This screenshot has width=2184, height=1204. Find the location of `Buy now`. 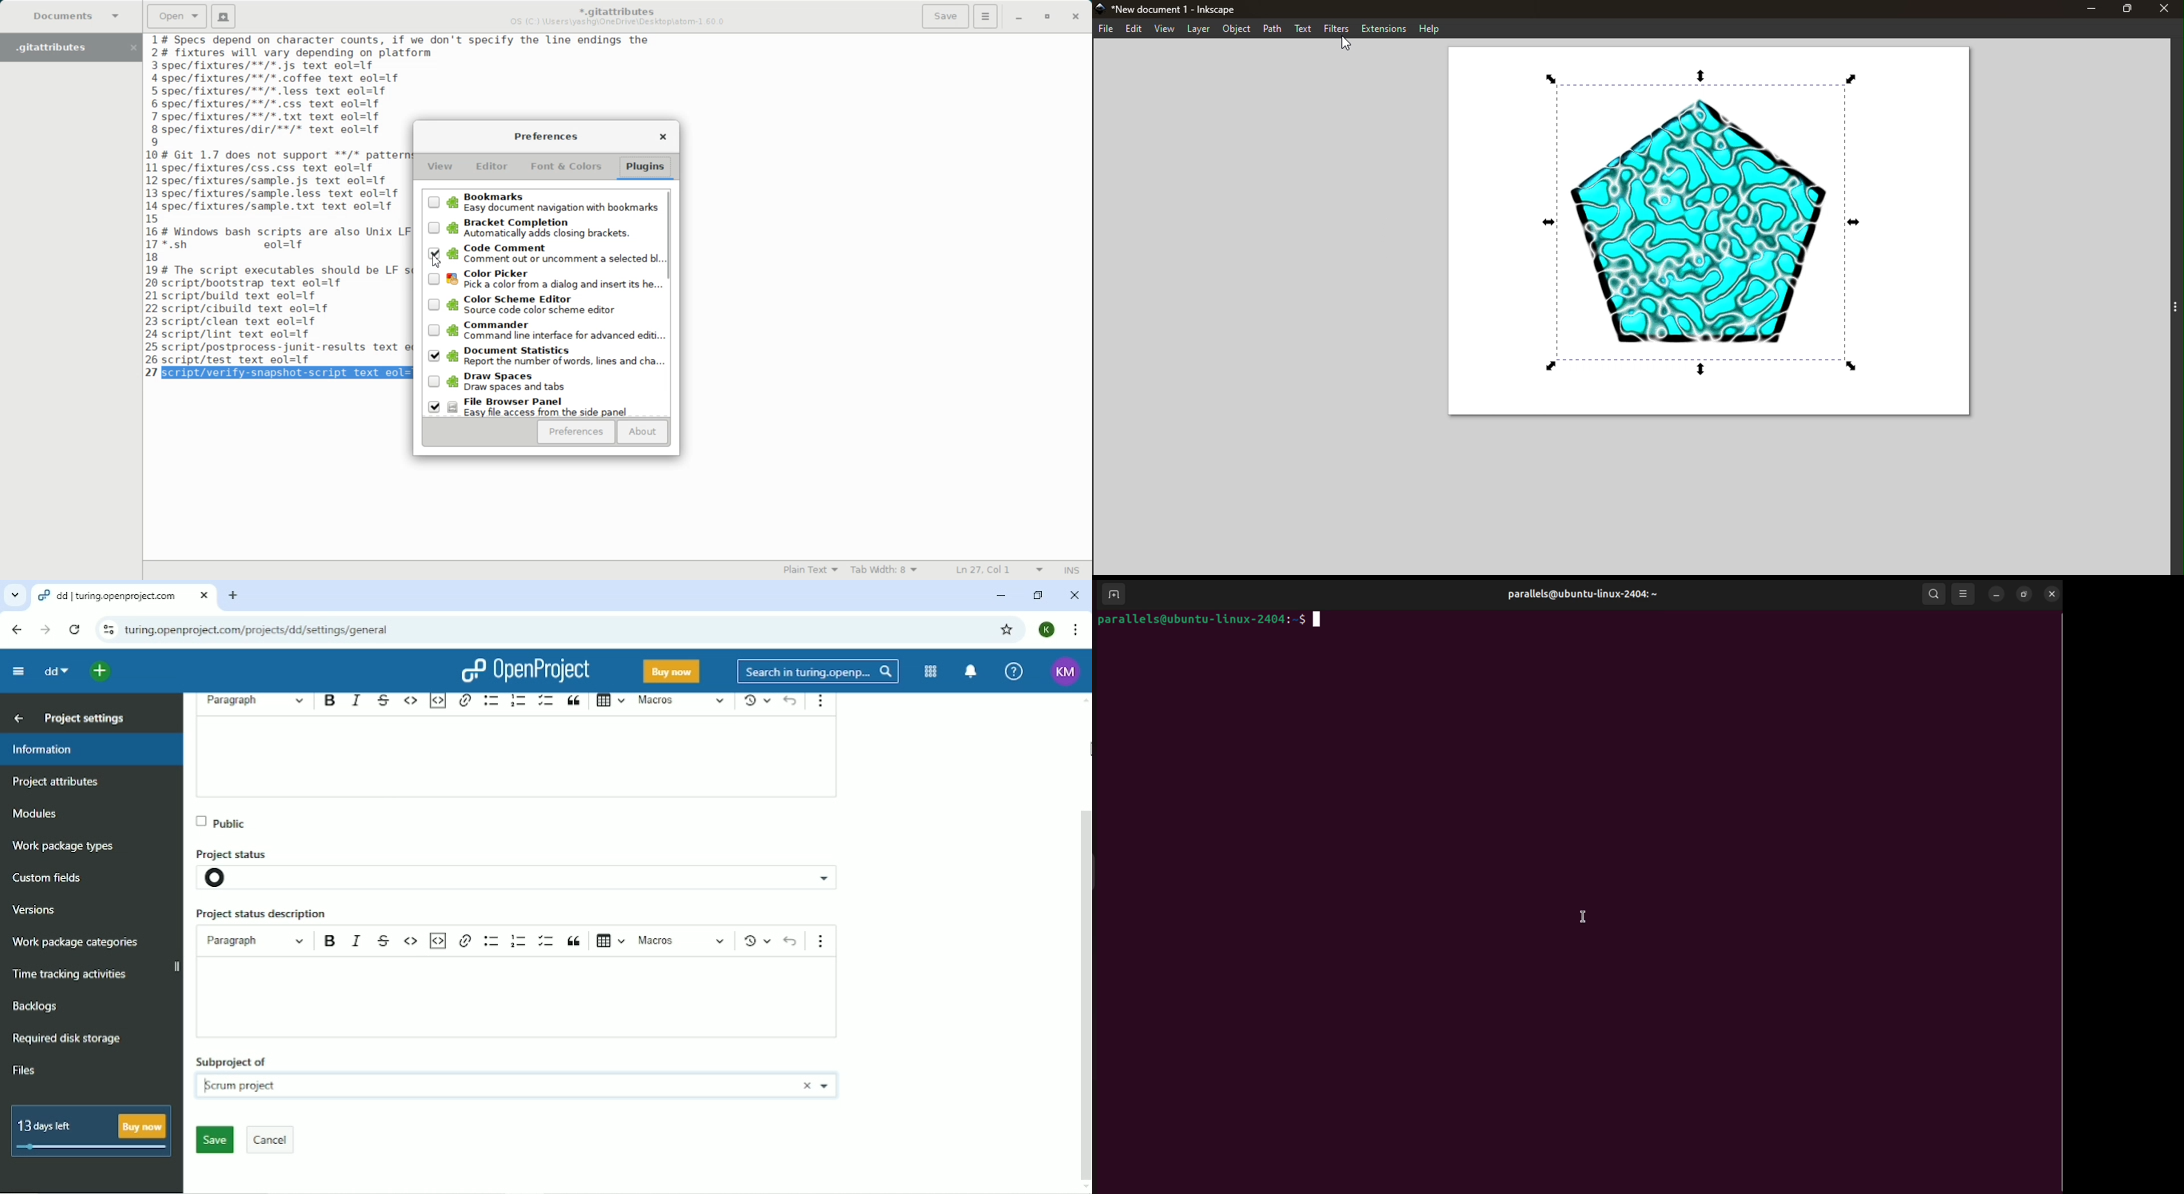

Buy now is located at coordinates (672, 672).